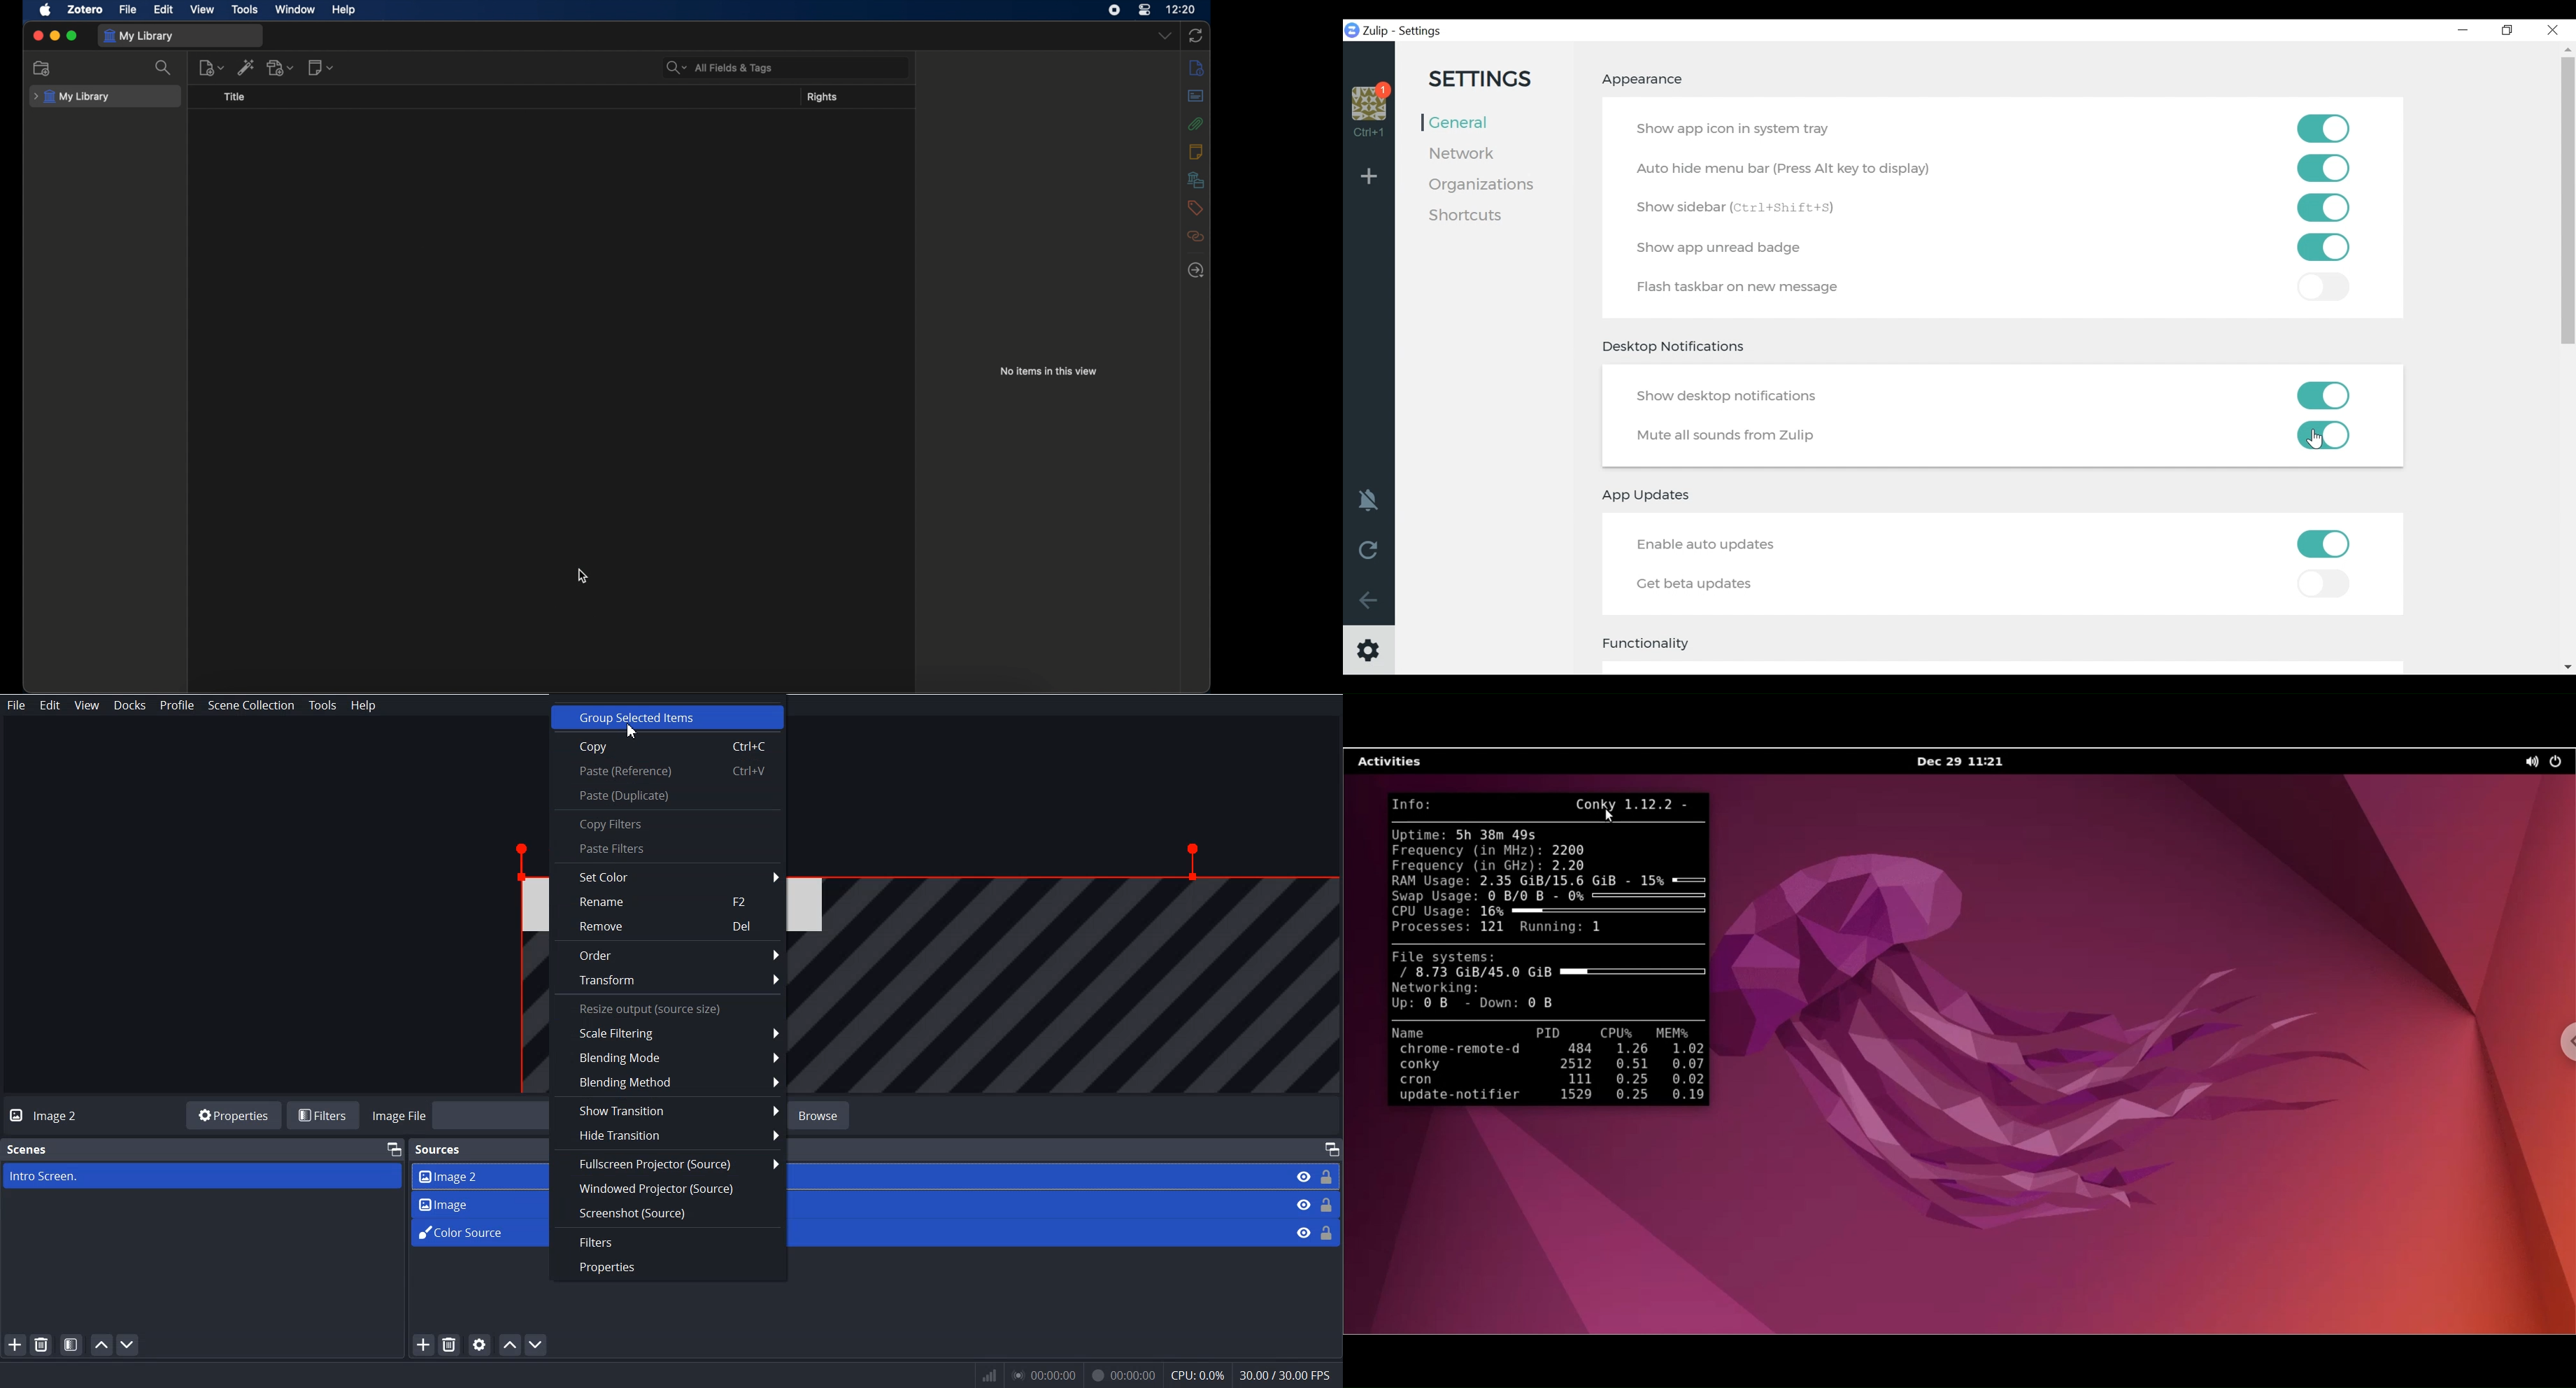 Image resolution: width=2576 pixels, height=1400 pixels. What do you see at coordinates (229, 1115) in the screenshot?
I see `Properties` at bounding box center [229, 1115].